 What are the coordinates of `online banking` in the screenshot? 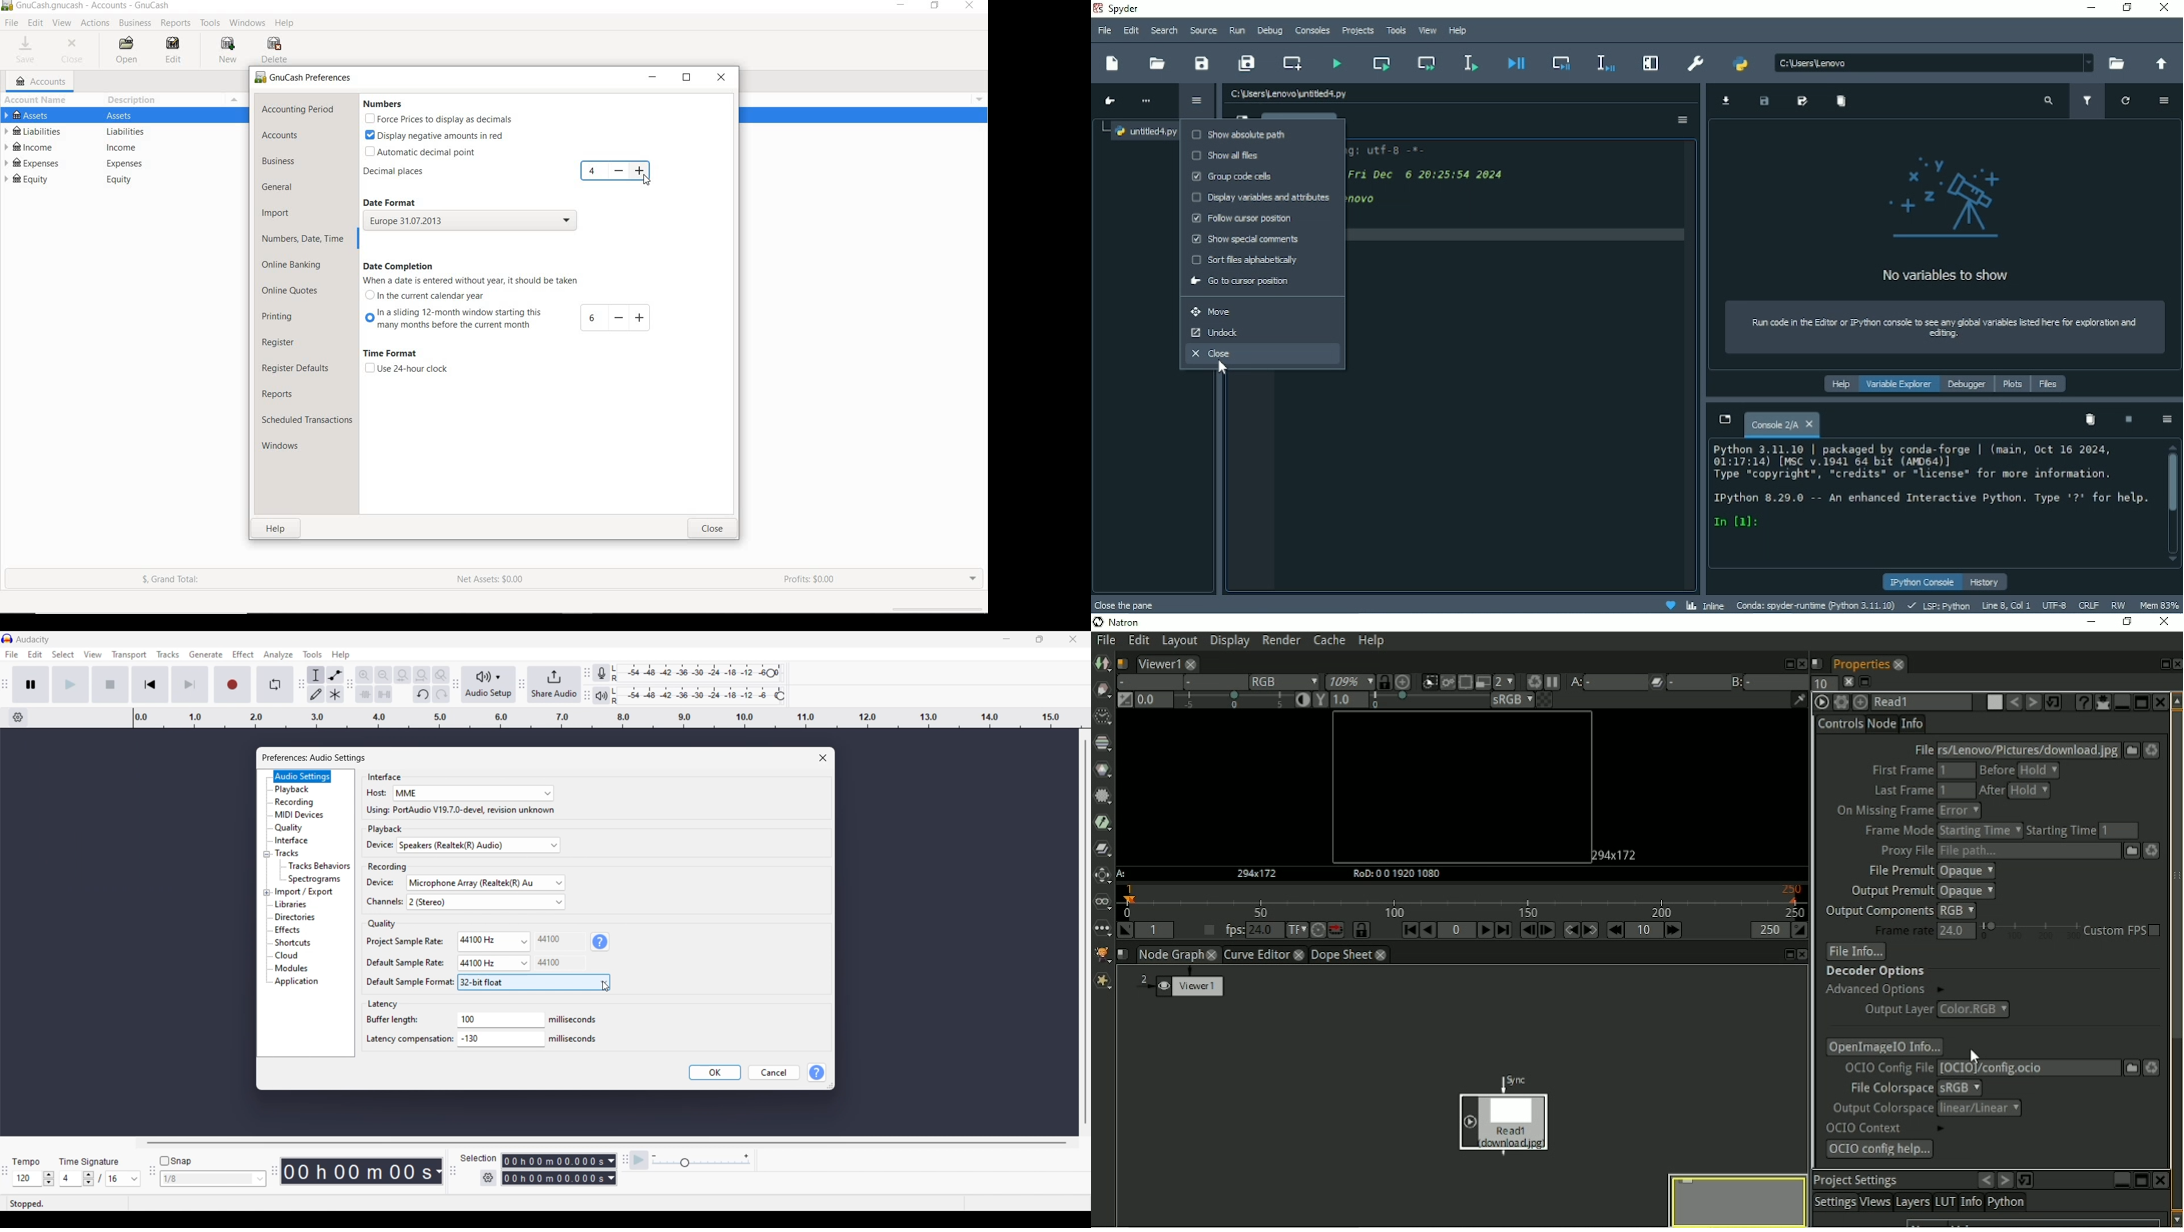 It's located at (298, 266).